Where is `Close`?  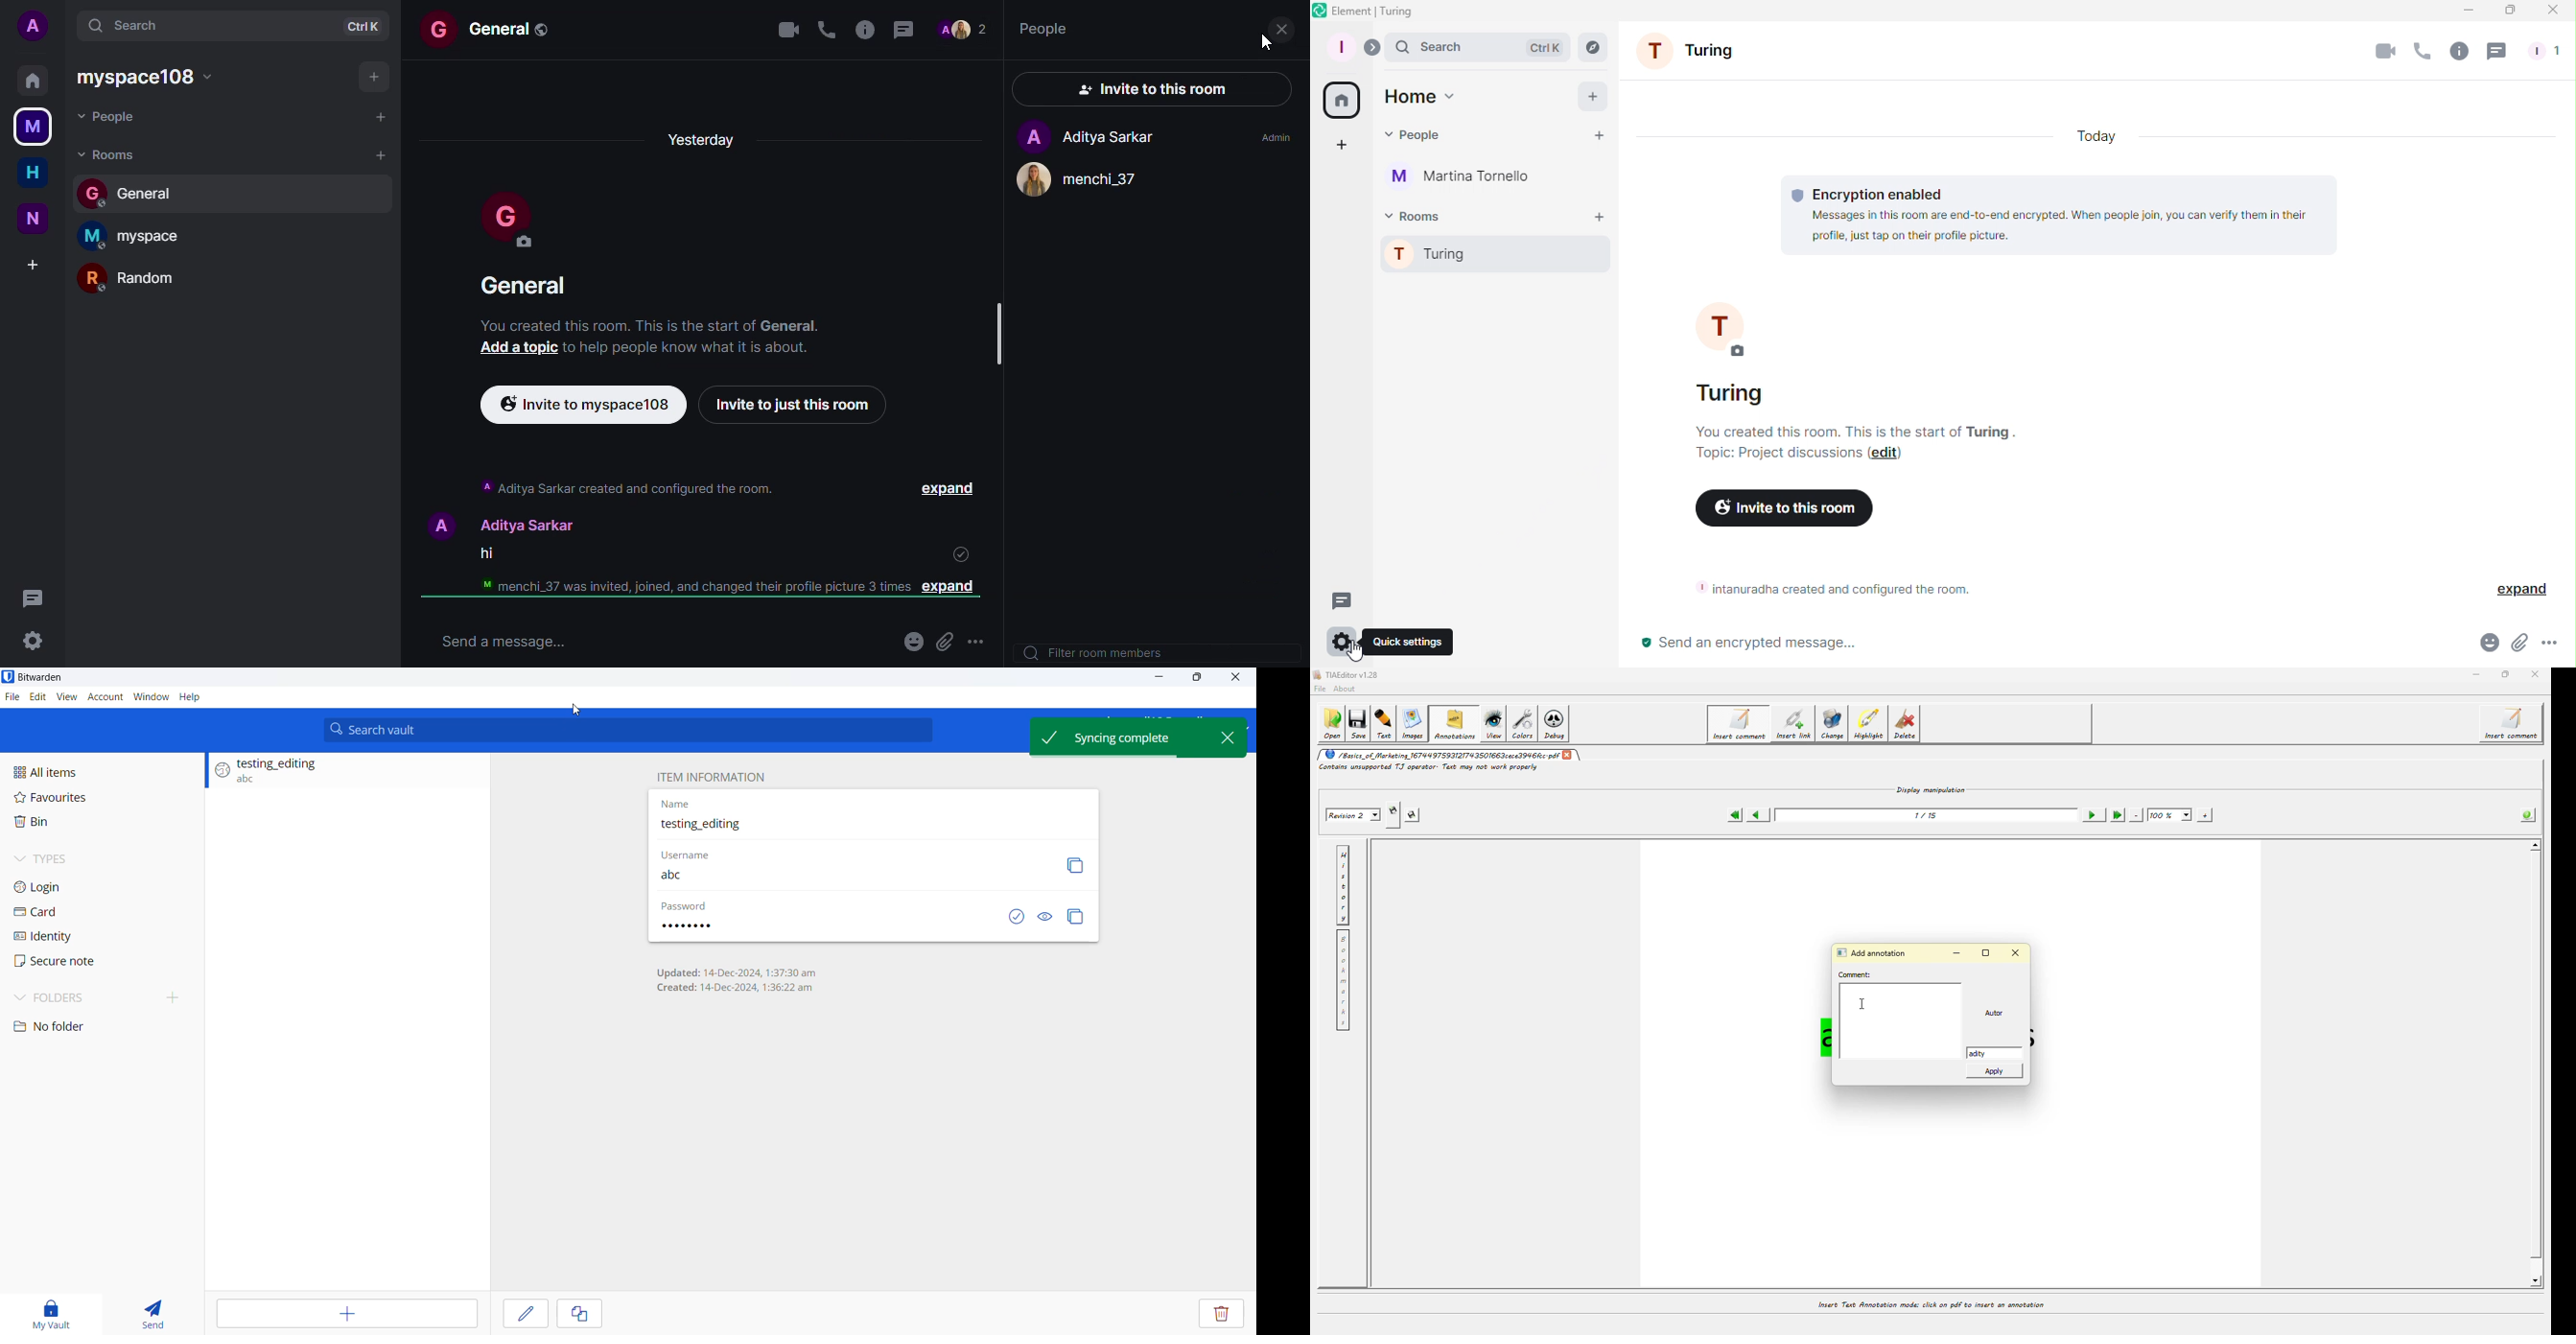 Close is located at coordinates (1240, 679).